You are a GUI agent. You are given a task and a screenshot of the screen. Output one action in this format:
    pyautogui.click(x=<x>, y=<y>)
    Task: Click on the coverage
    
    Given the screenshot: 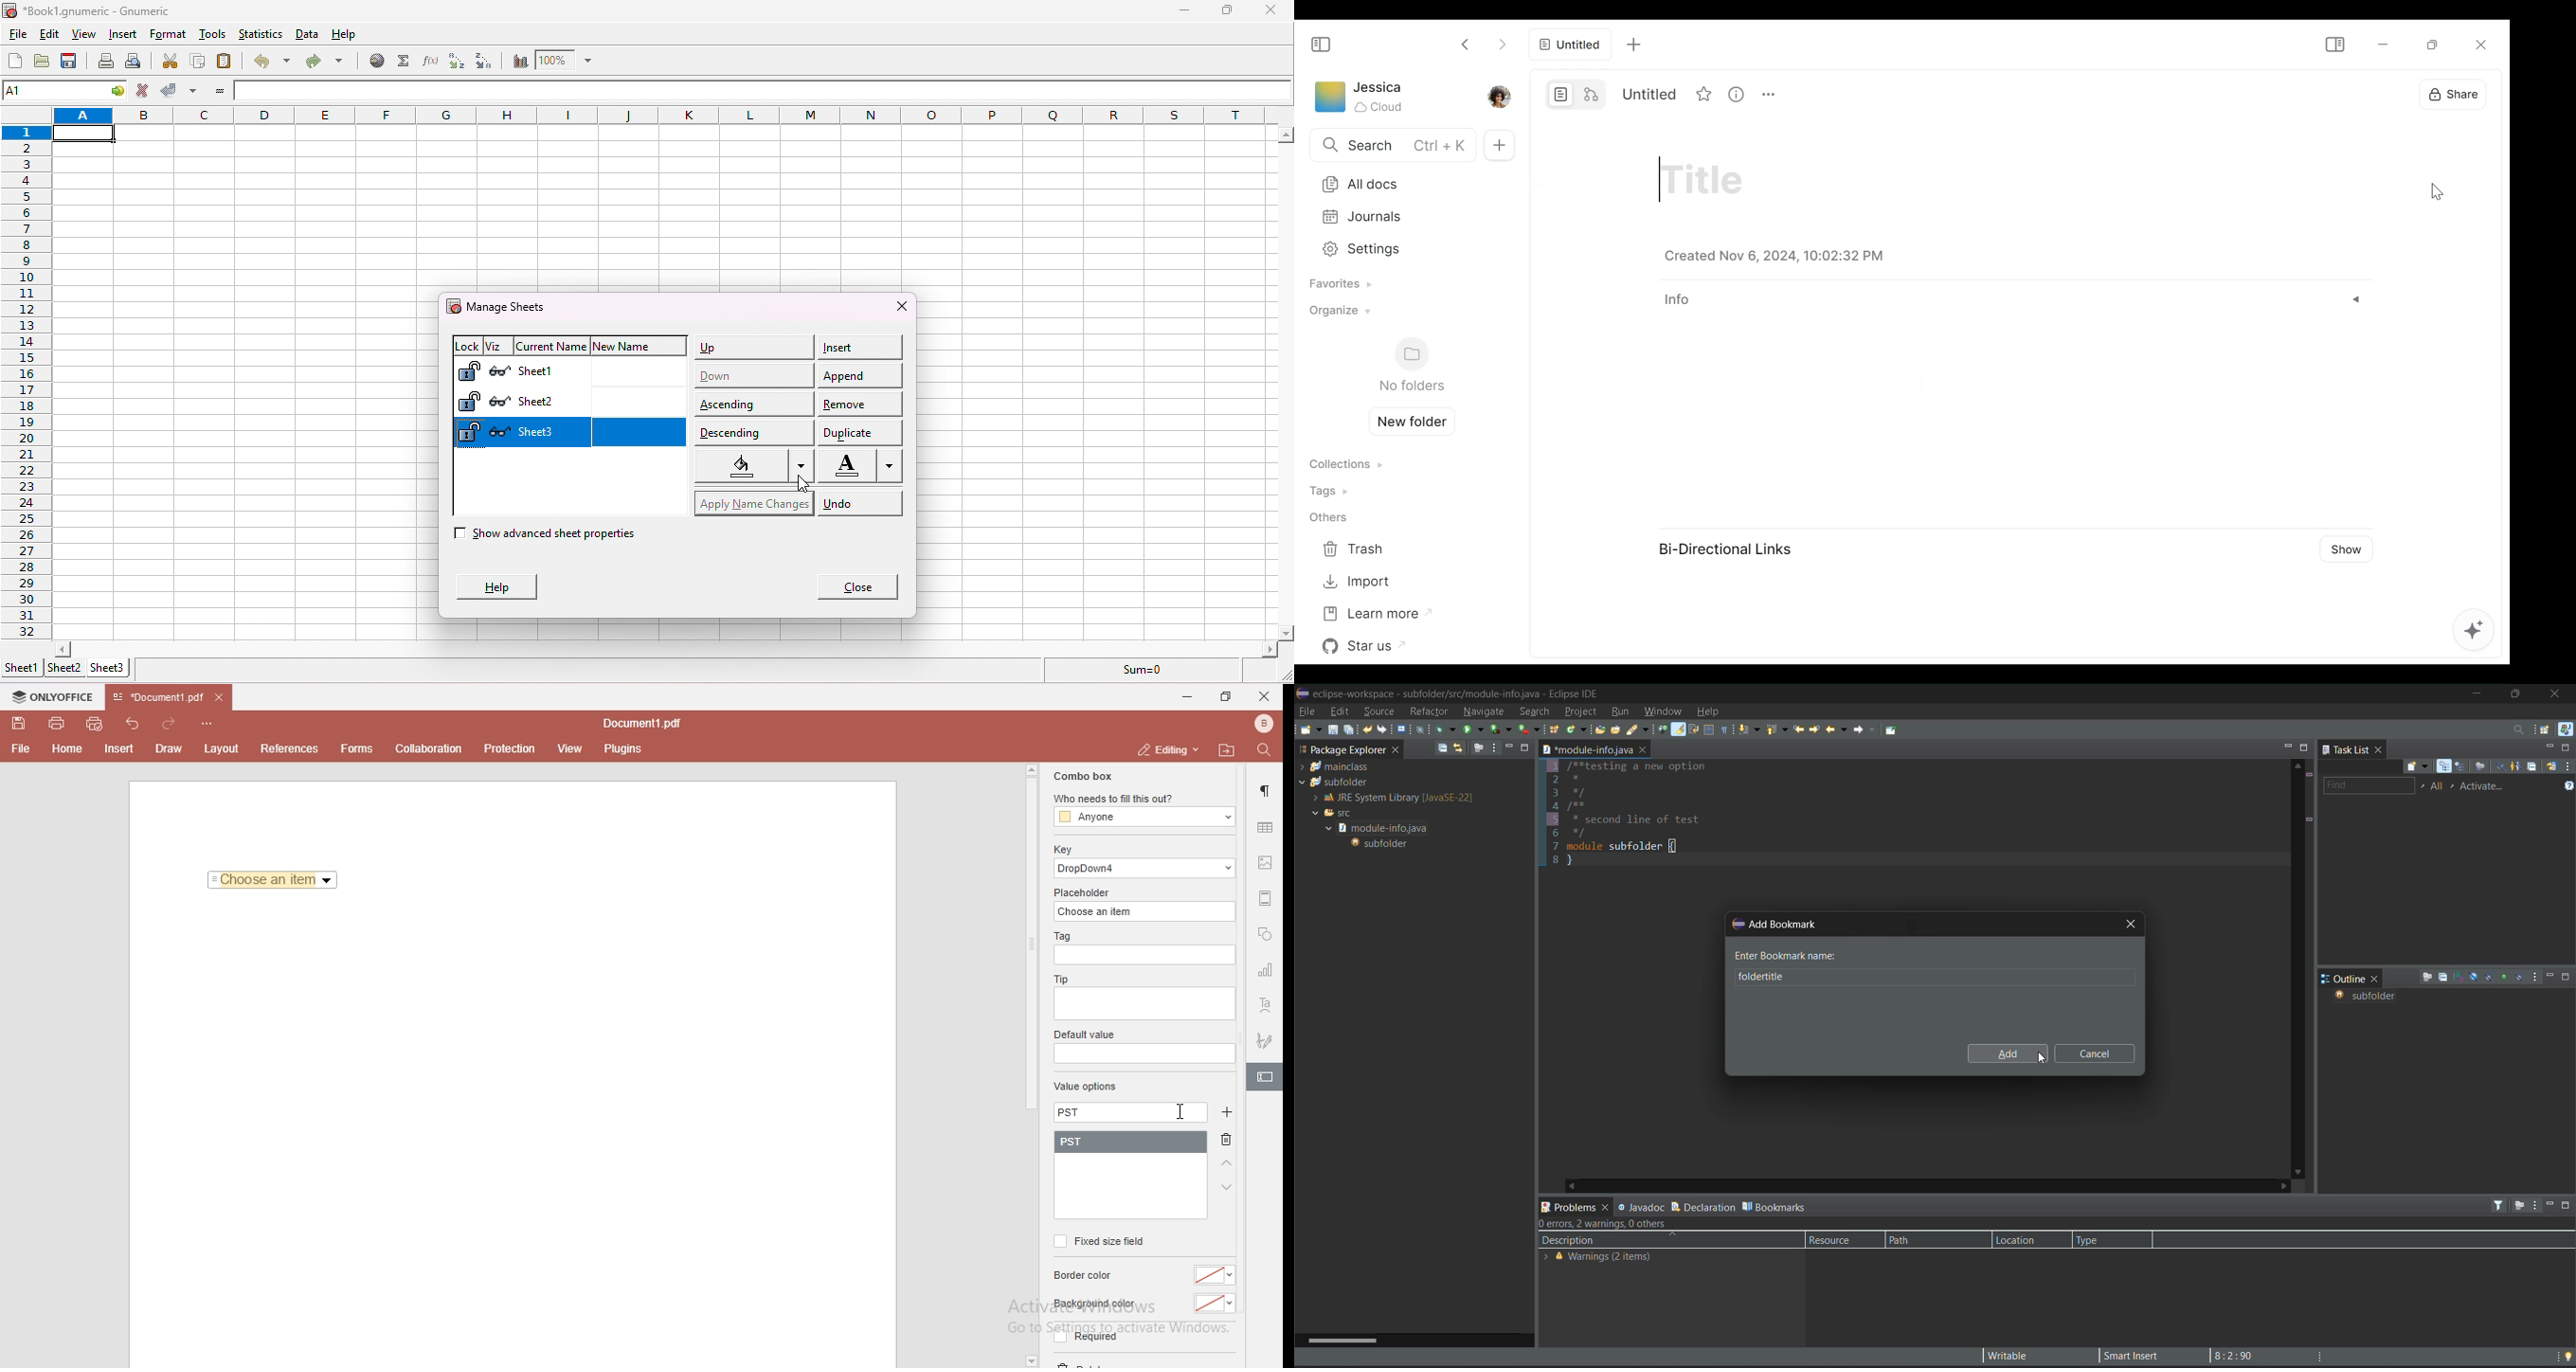 What is the action you would take?
    pyautogui.click(x=1503, y=729)
    